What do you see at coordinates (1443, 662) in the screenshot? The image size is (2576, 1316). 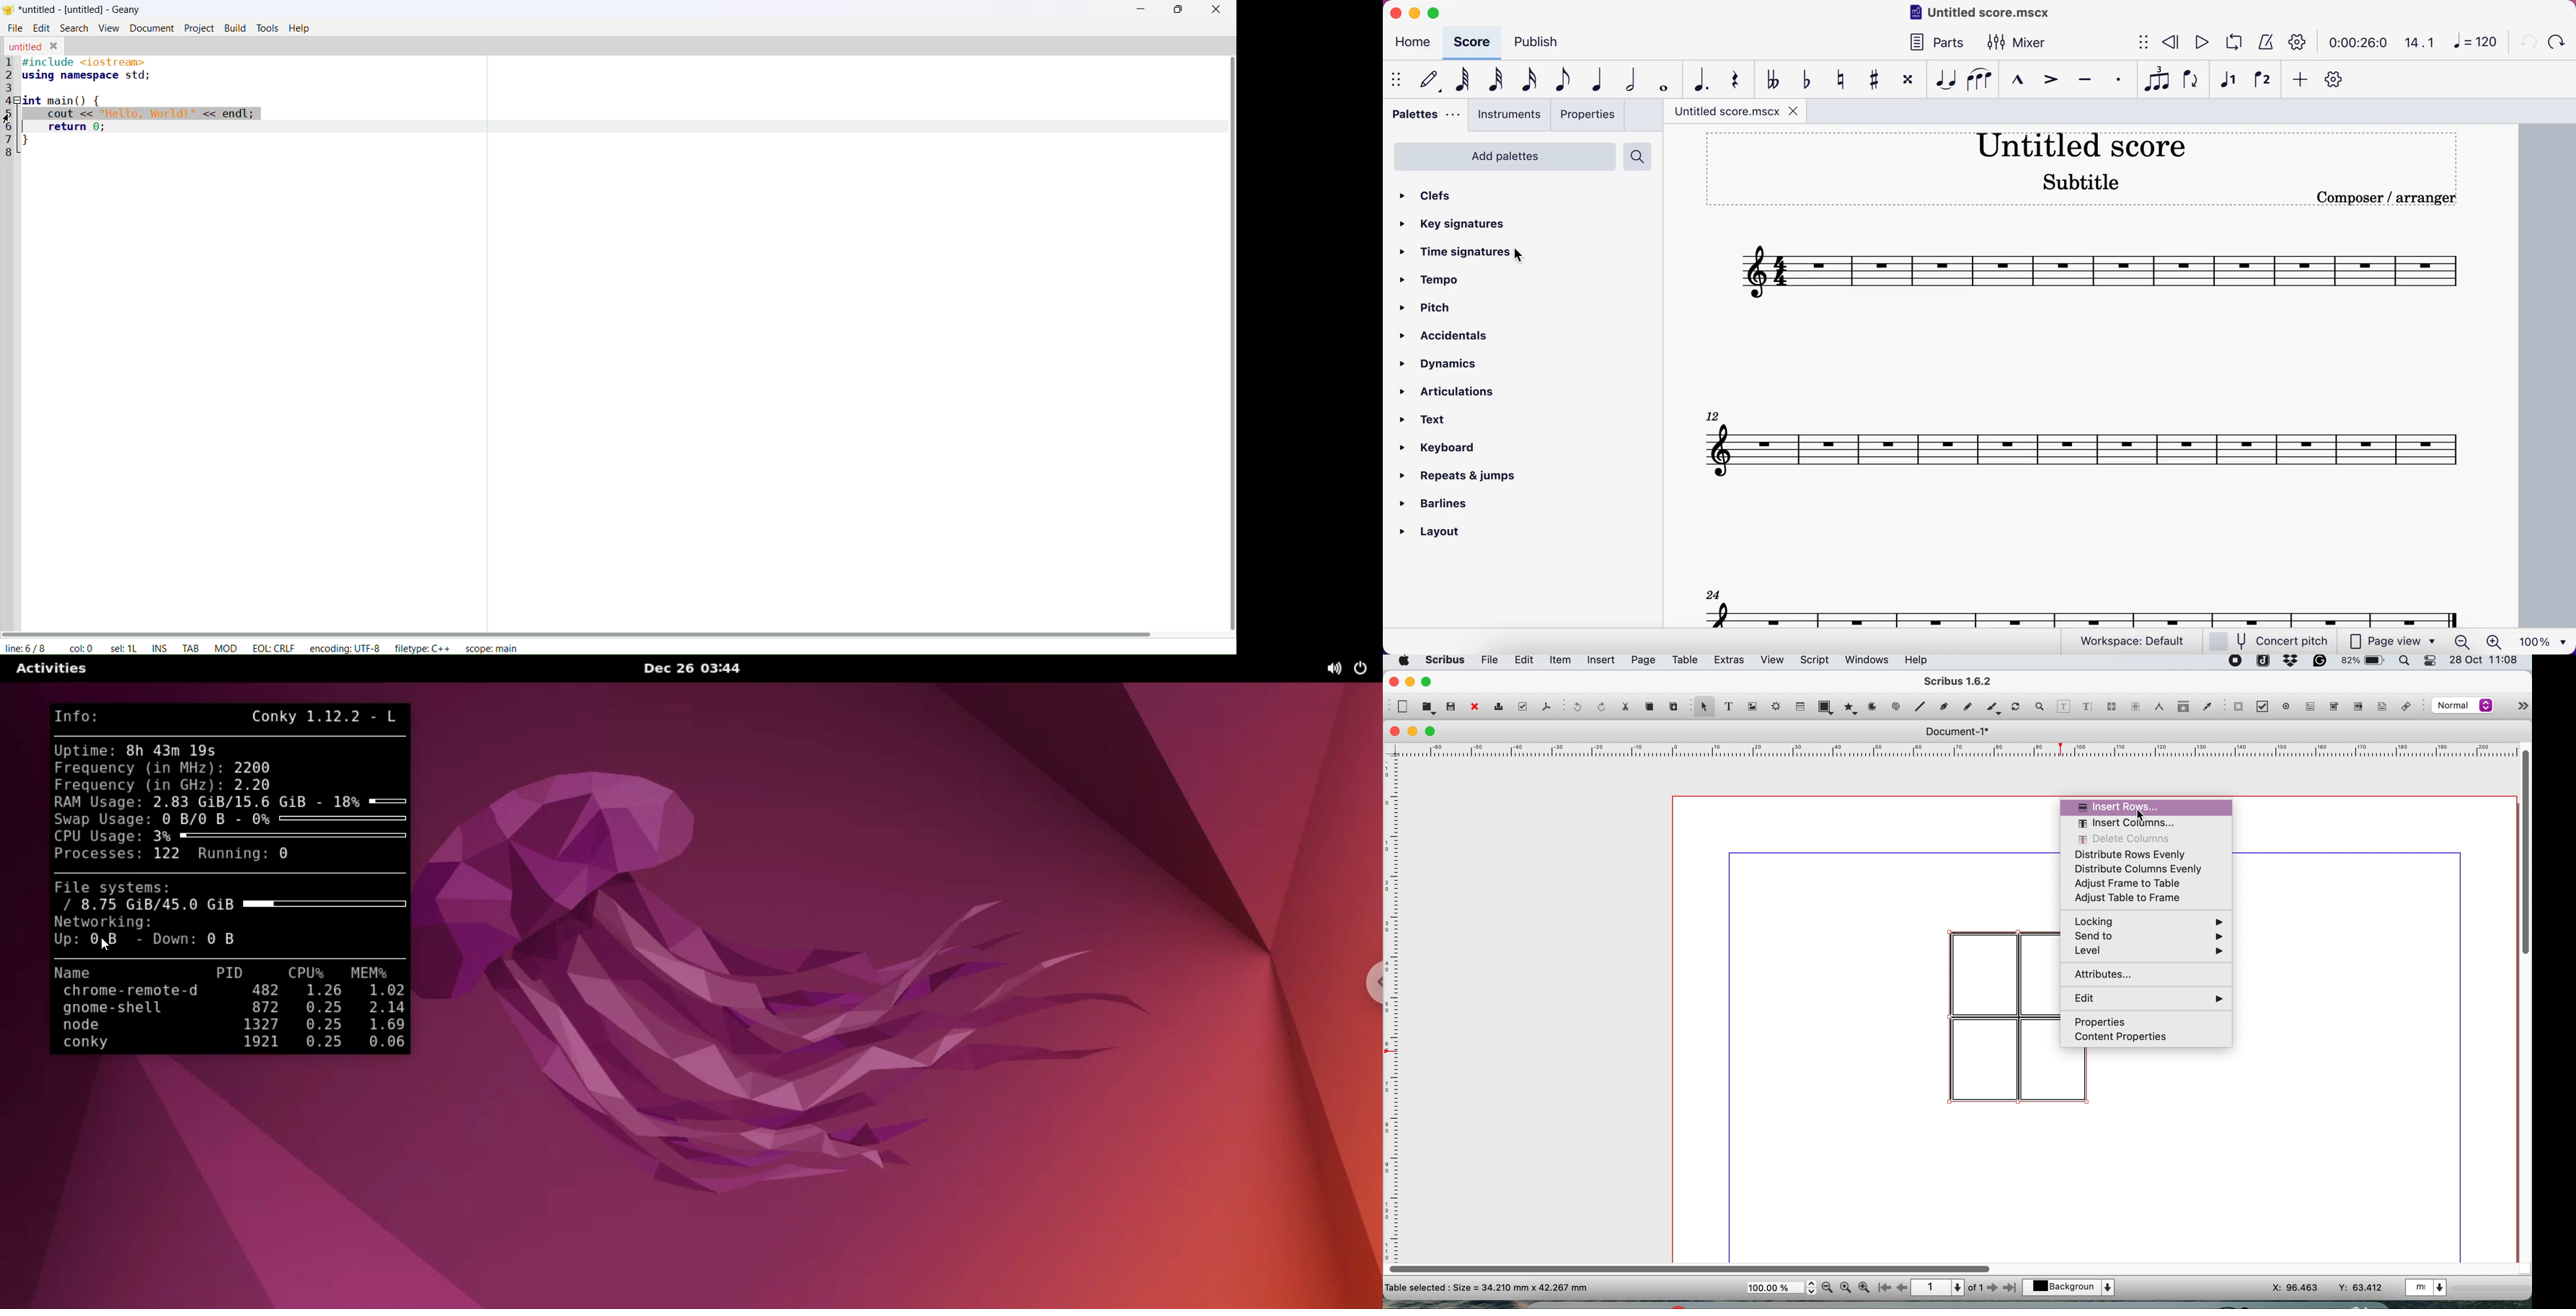 I see `scribus` at bounding box center [1443, 662].